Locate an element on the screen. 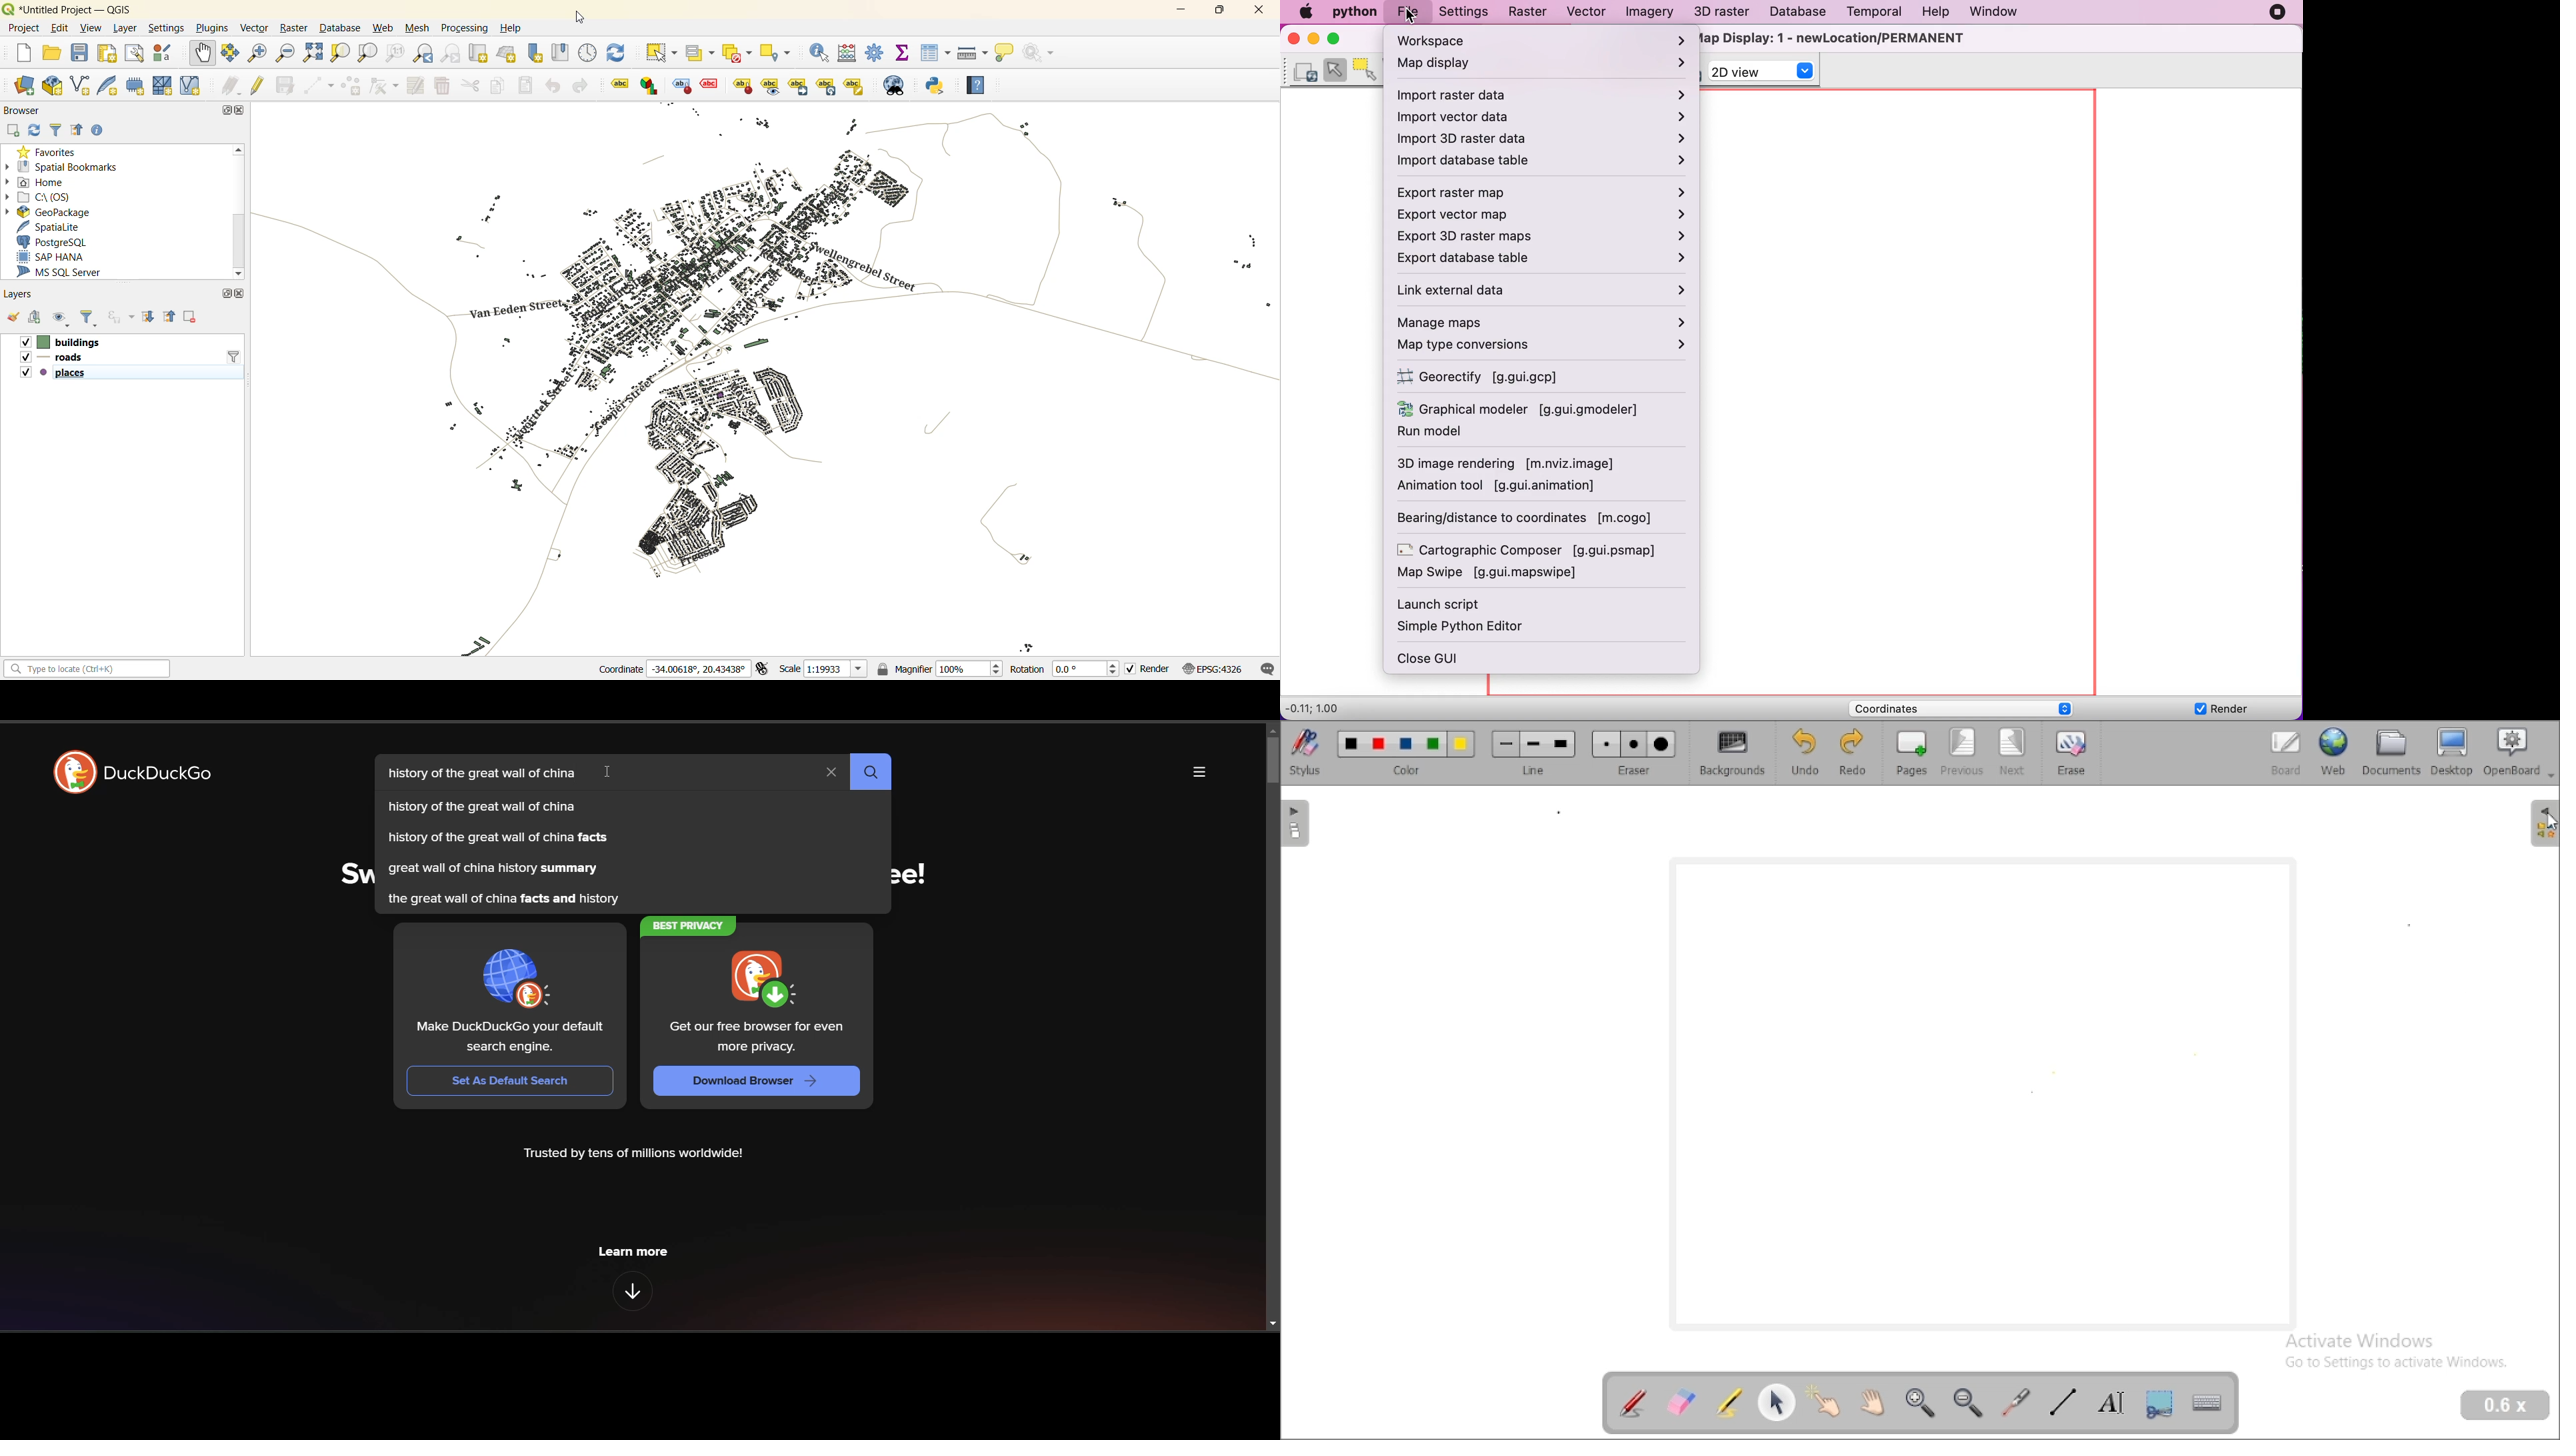  log messages is located at coordinates (1265, 668).